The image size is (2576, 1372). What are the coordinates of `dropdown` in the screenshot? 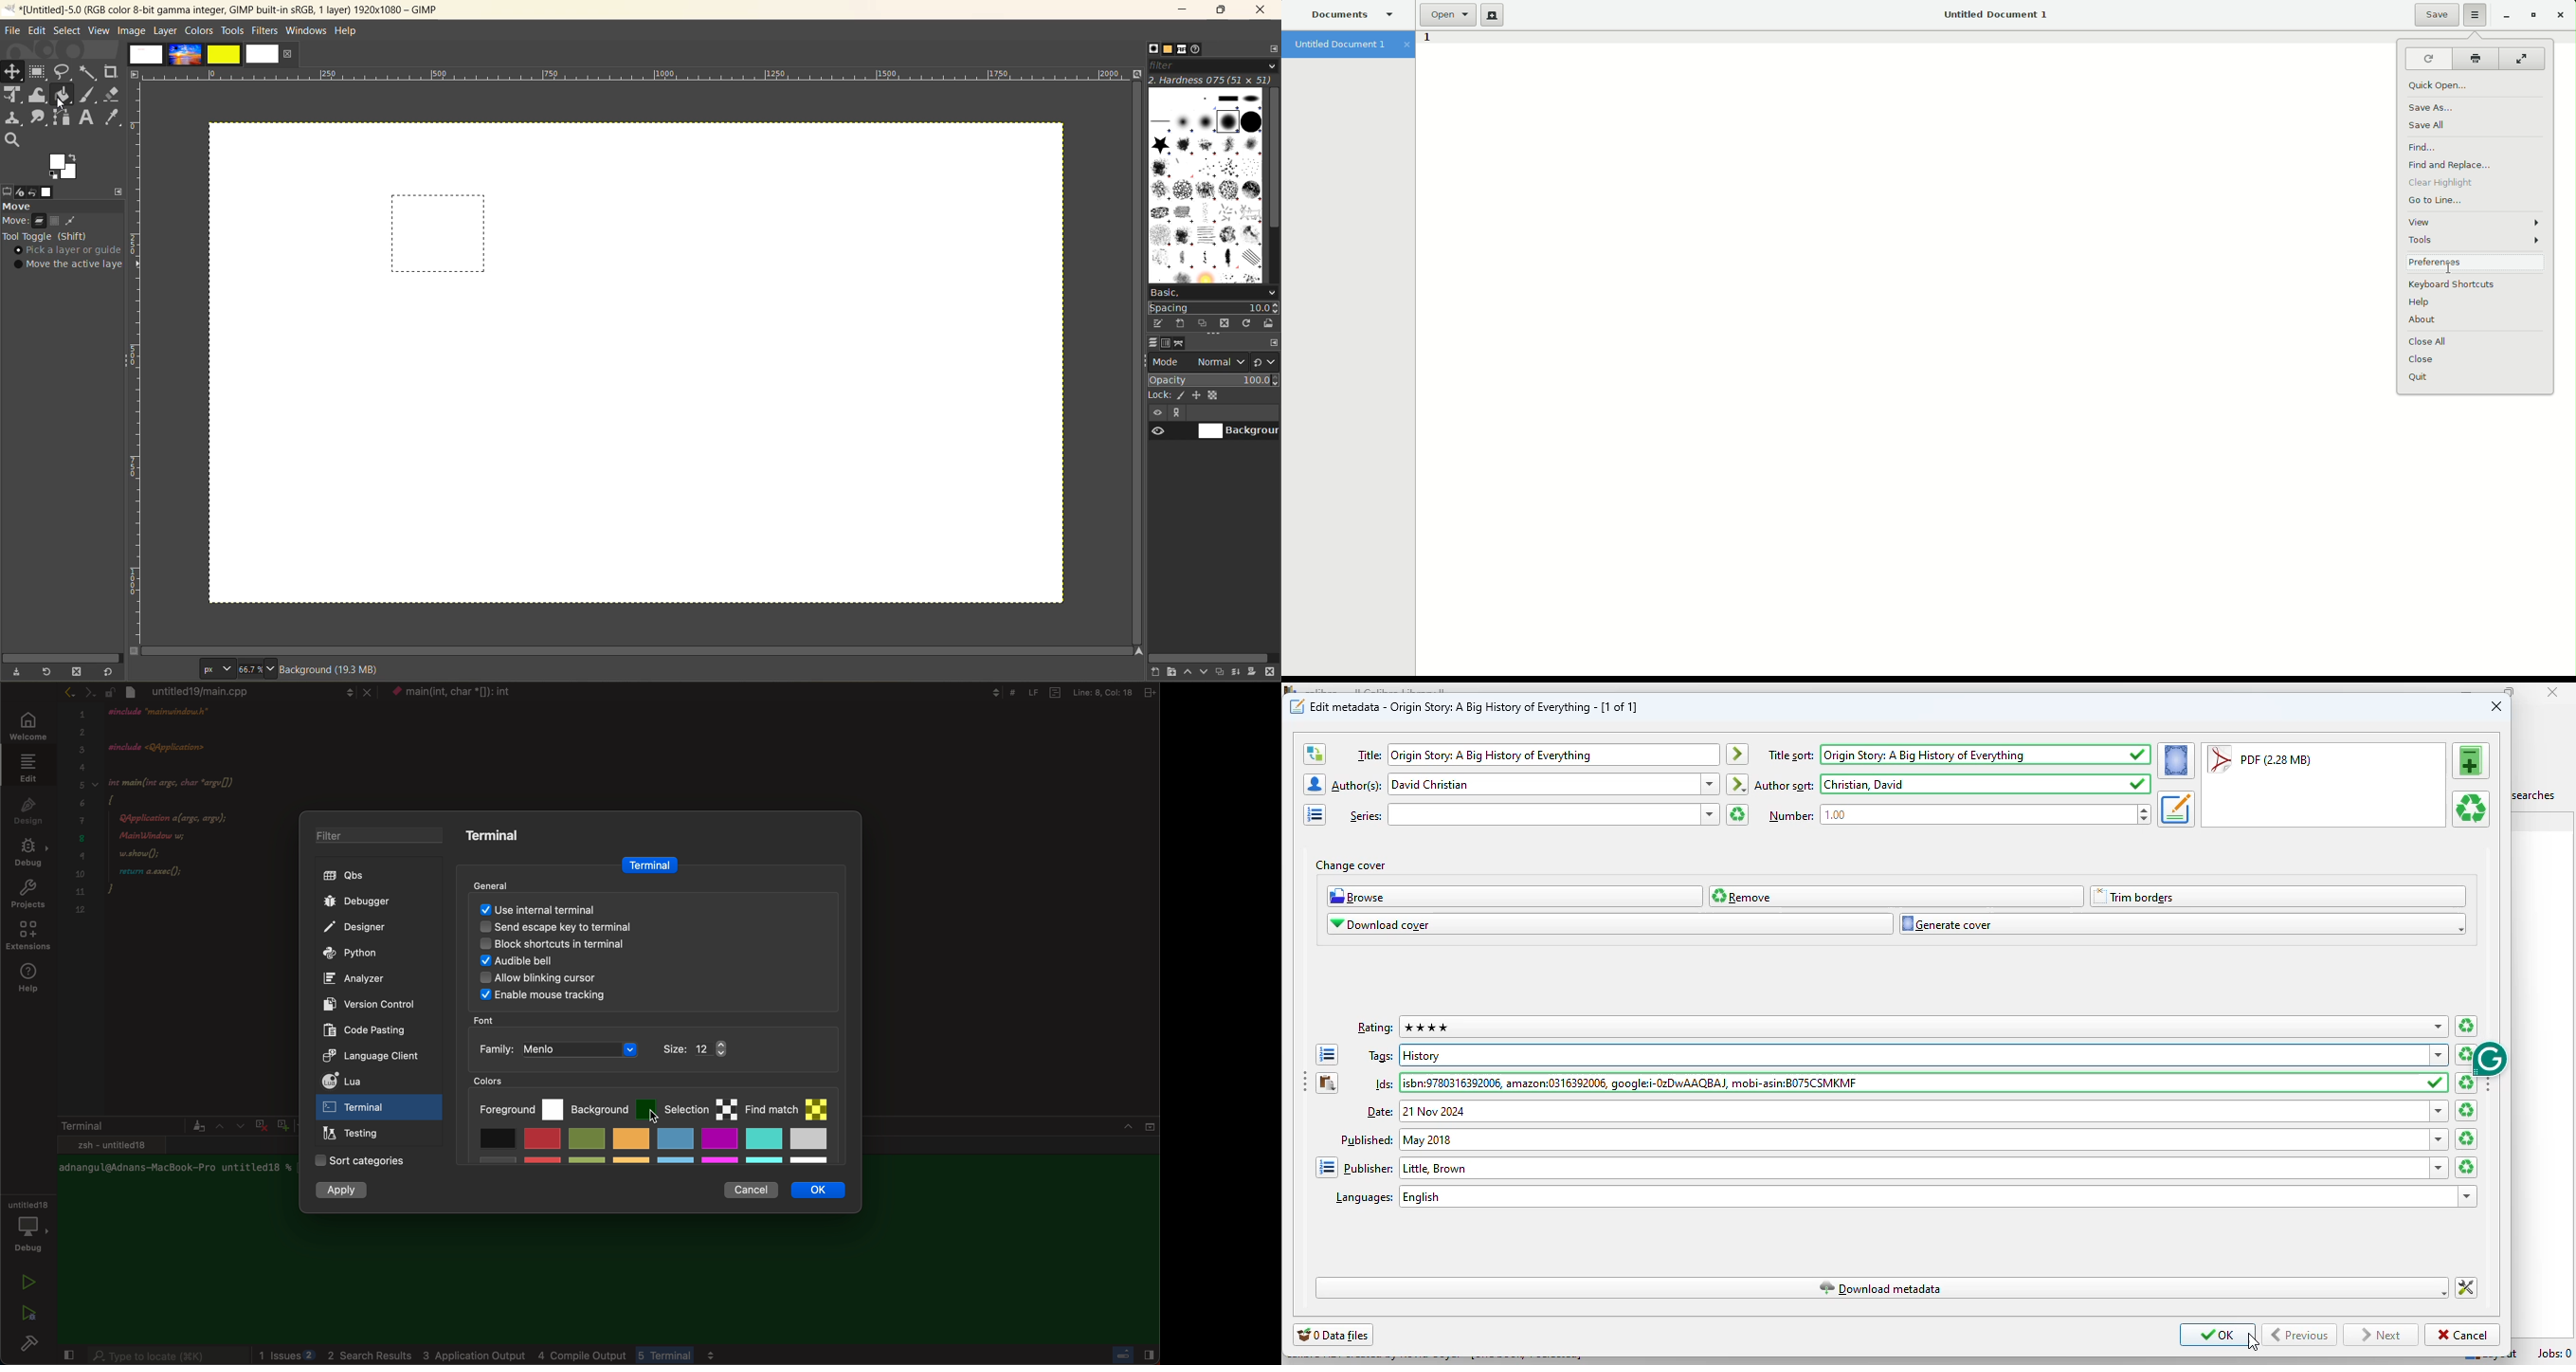 It's located at (2440, 1055).